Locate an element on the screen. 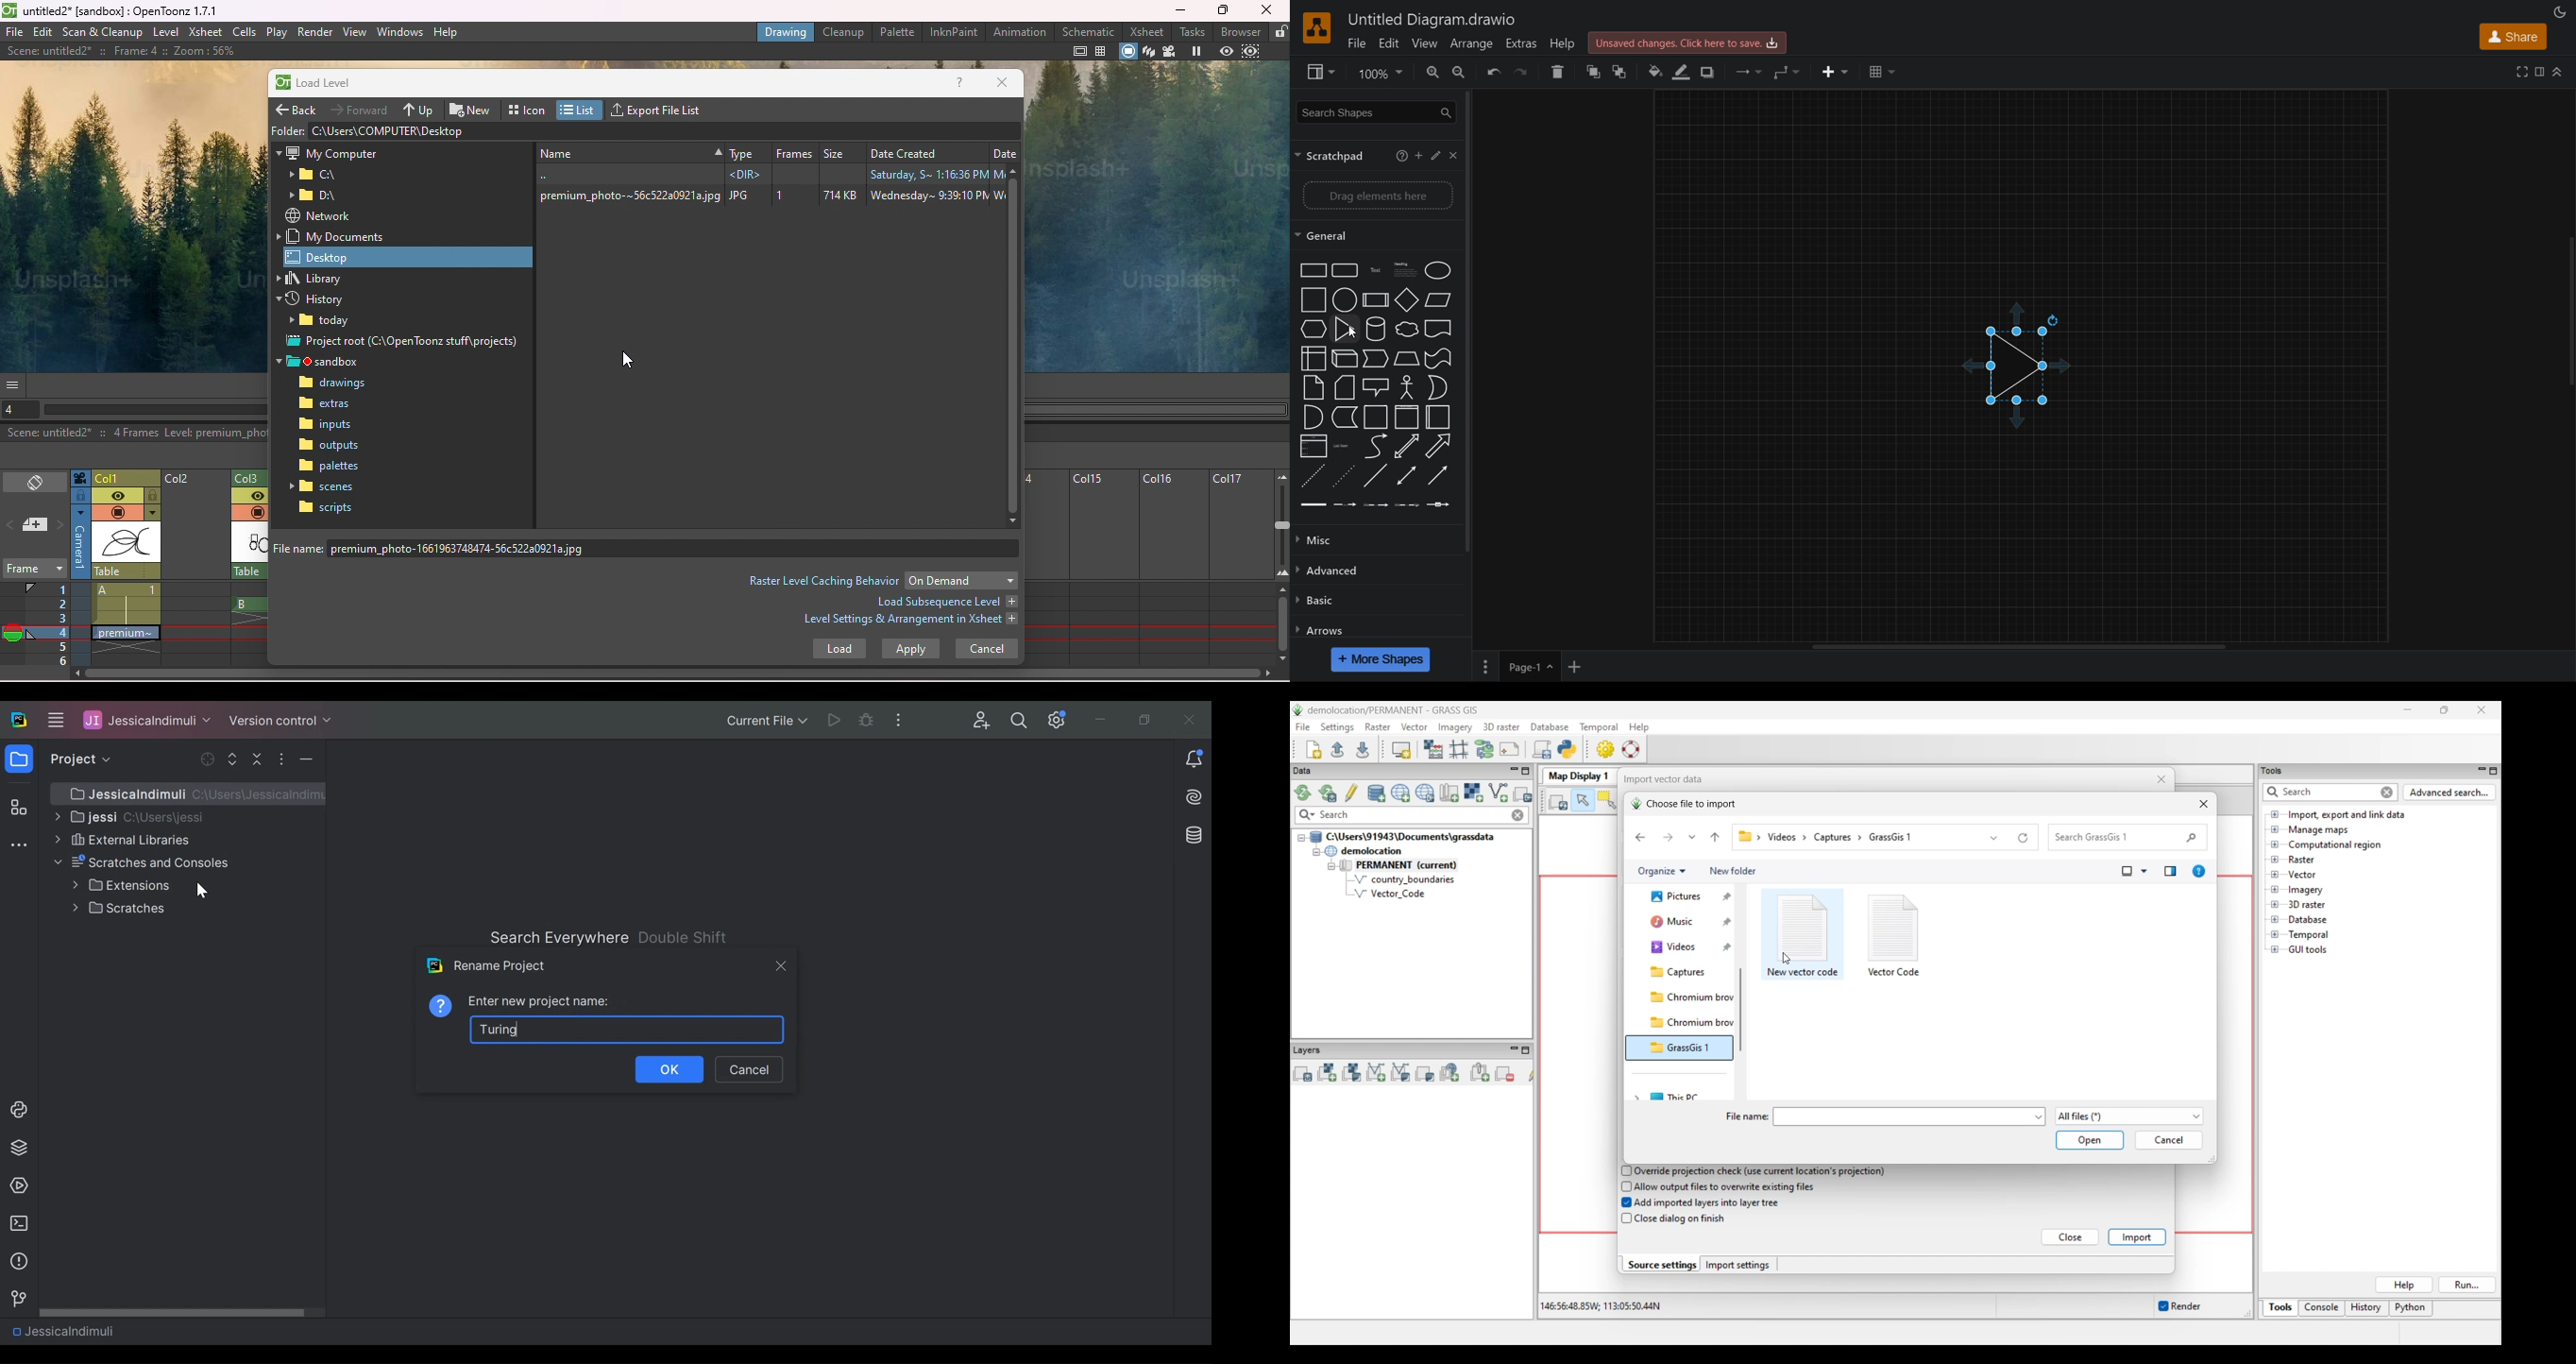 This screenshot has height=1372, width=2576. shortcut is located at coordinates (685, 937).